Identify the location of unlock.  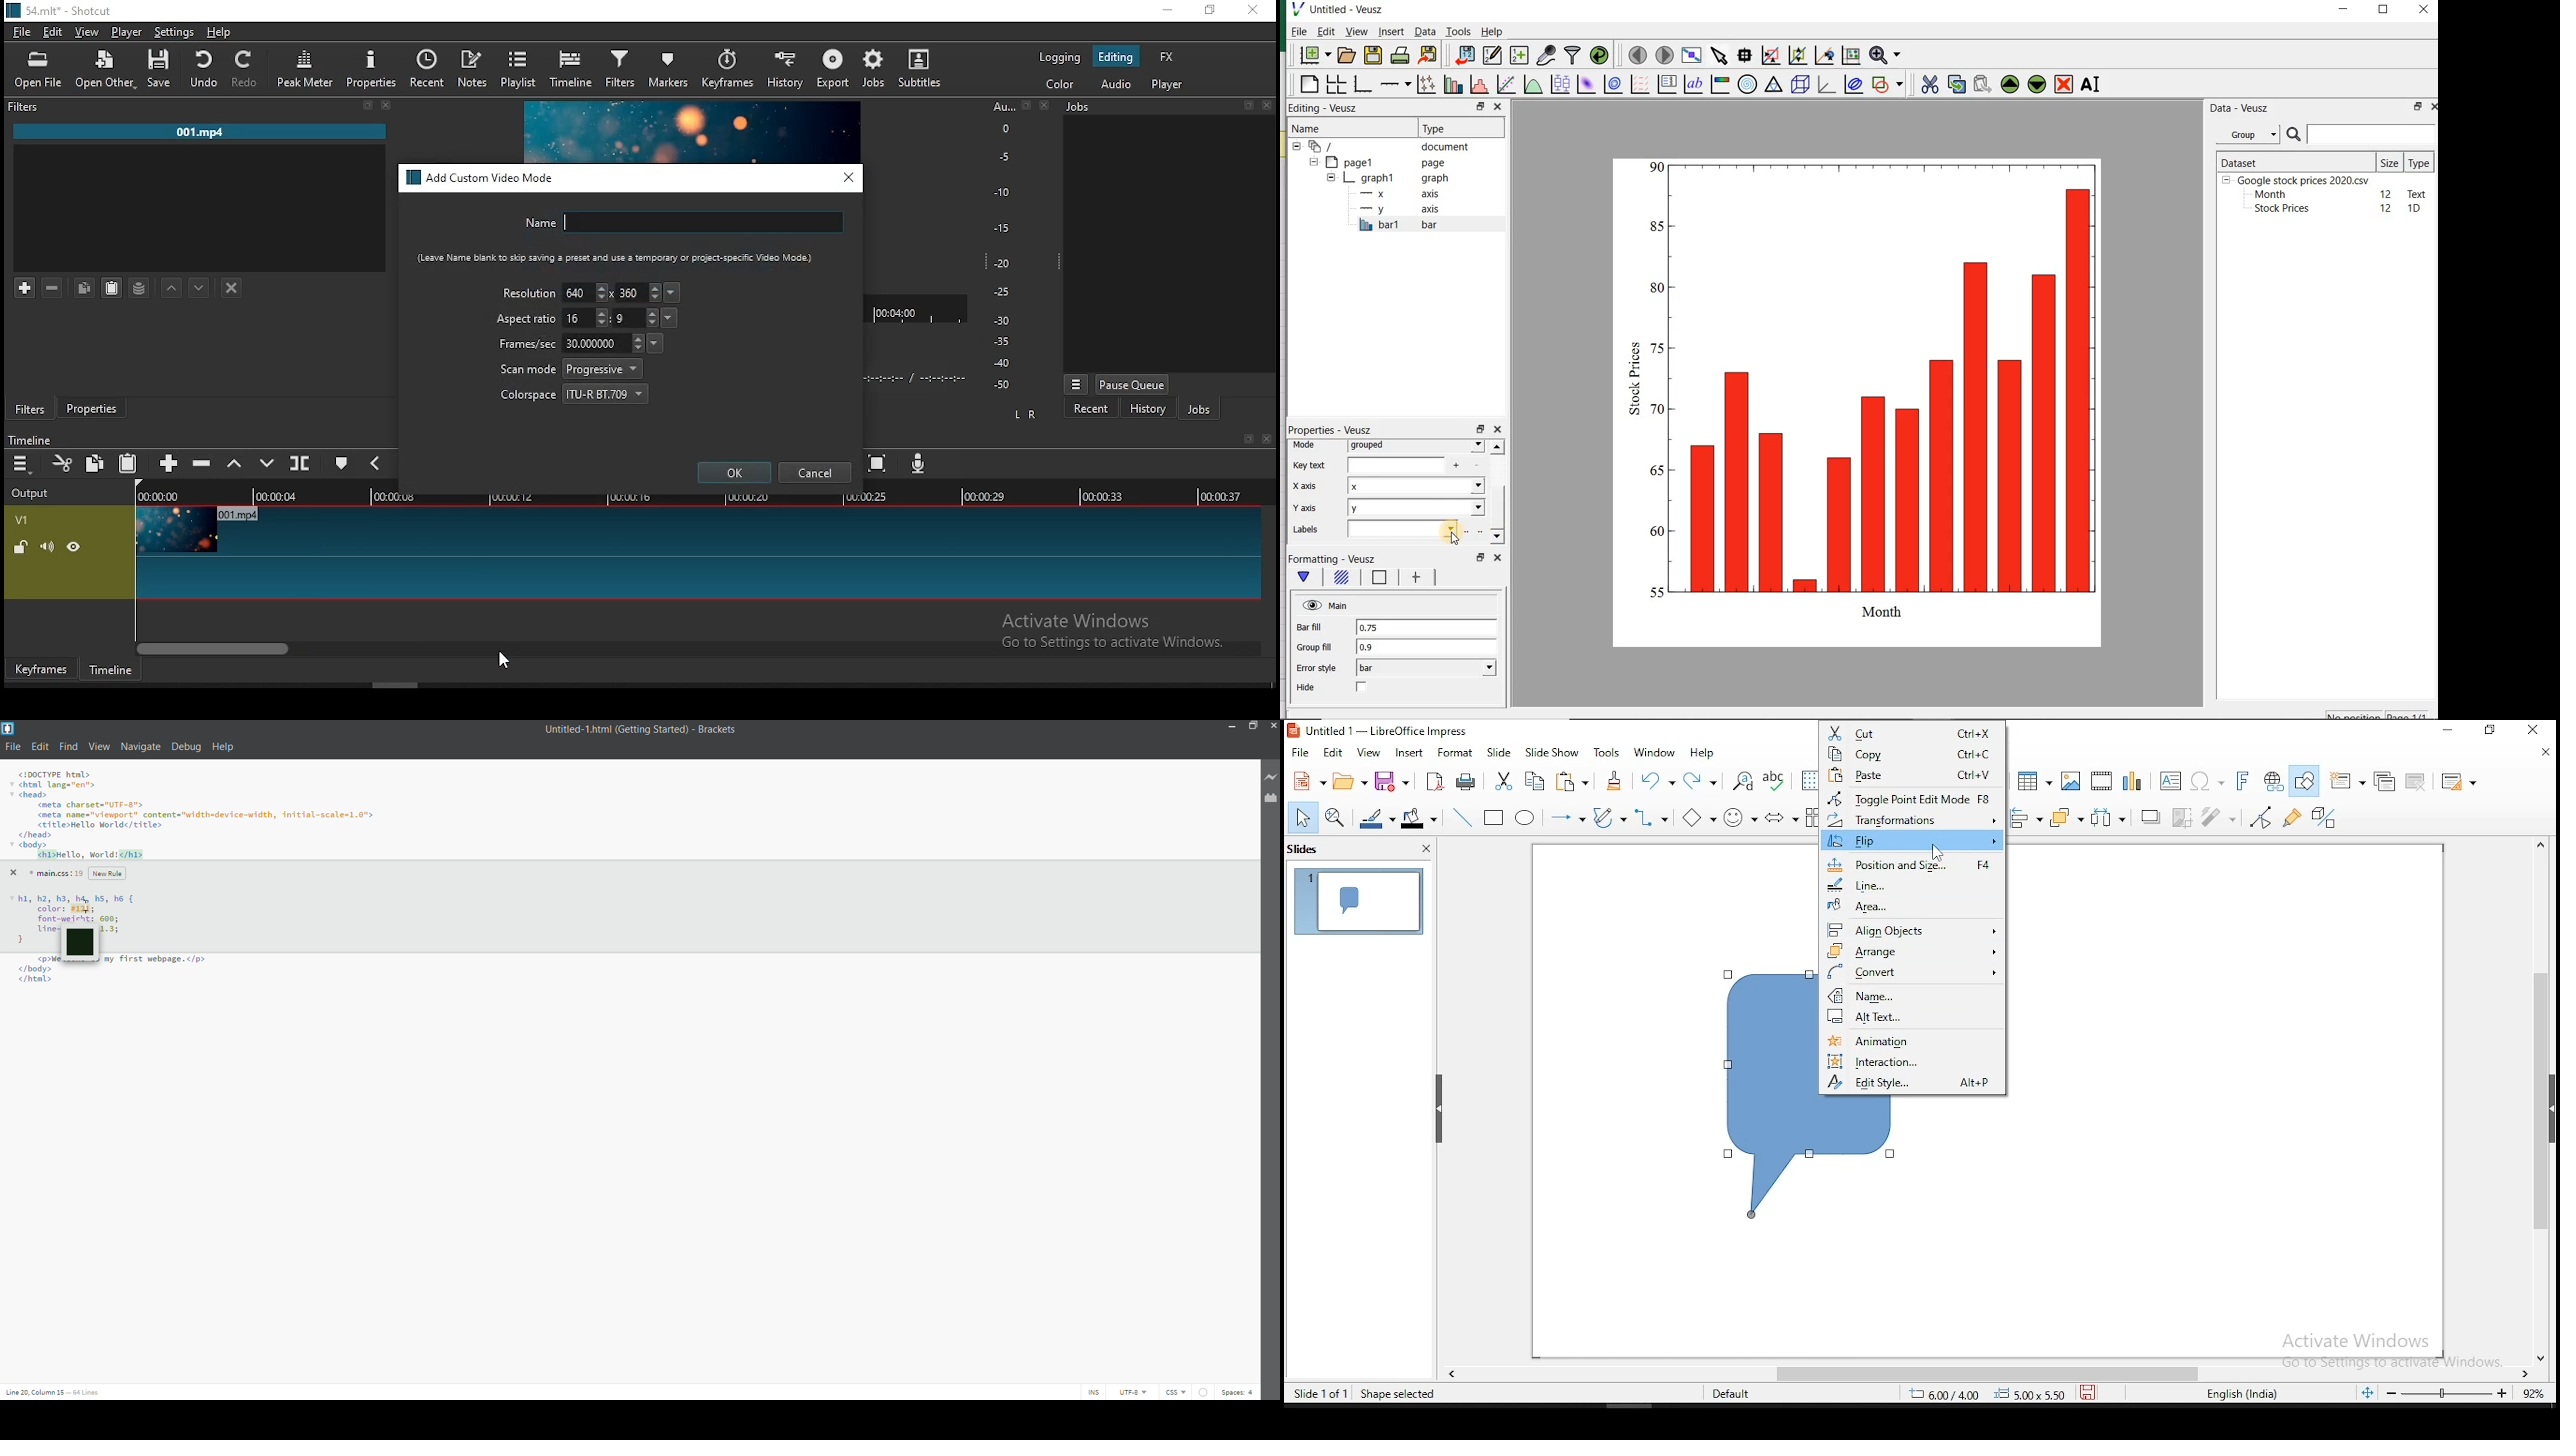
(23, 548).